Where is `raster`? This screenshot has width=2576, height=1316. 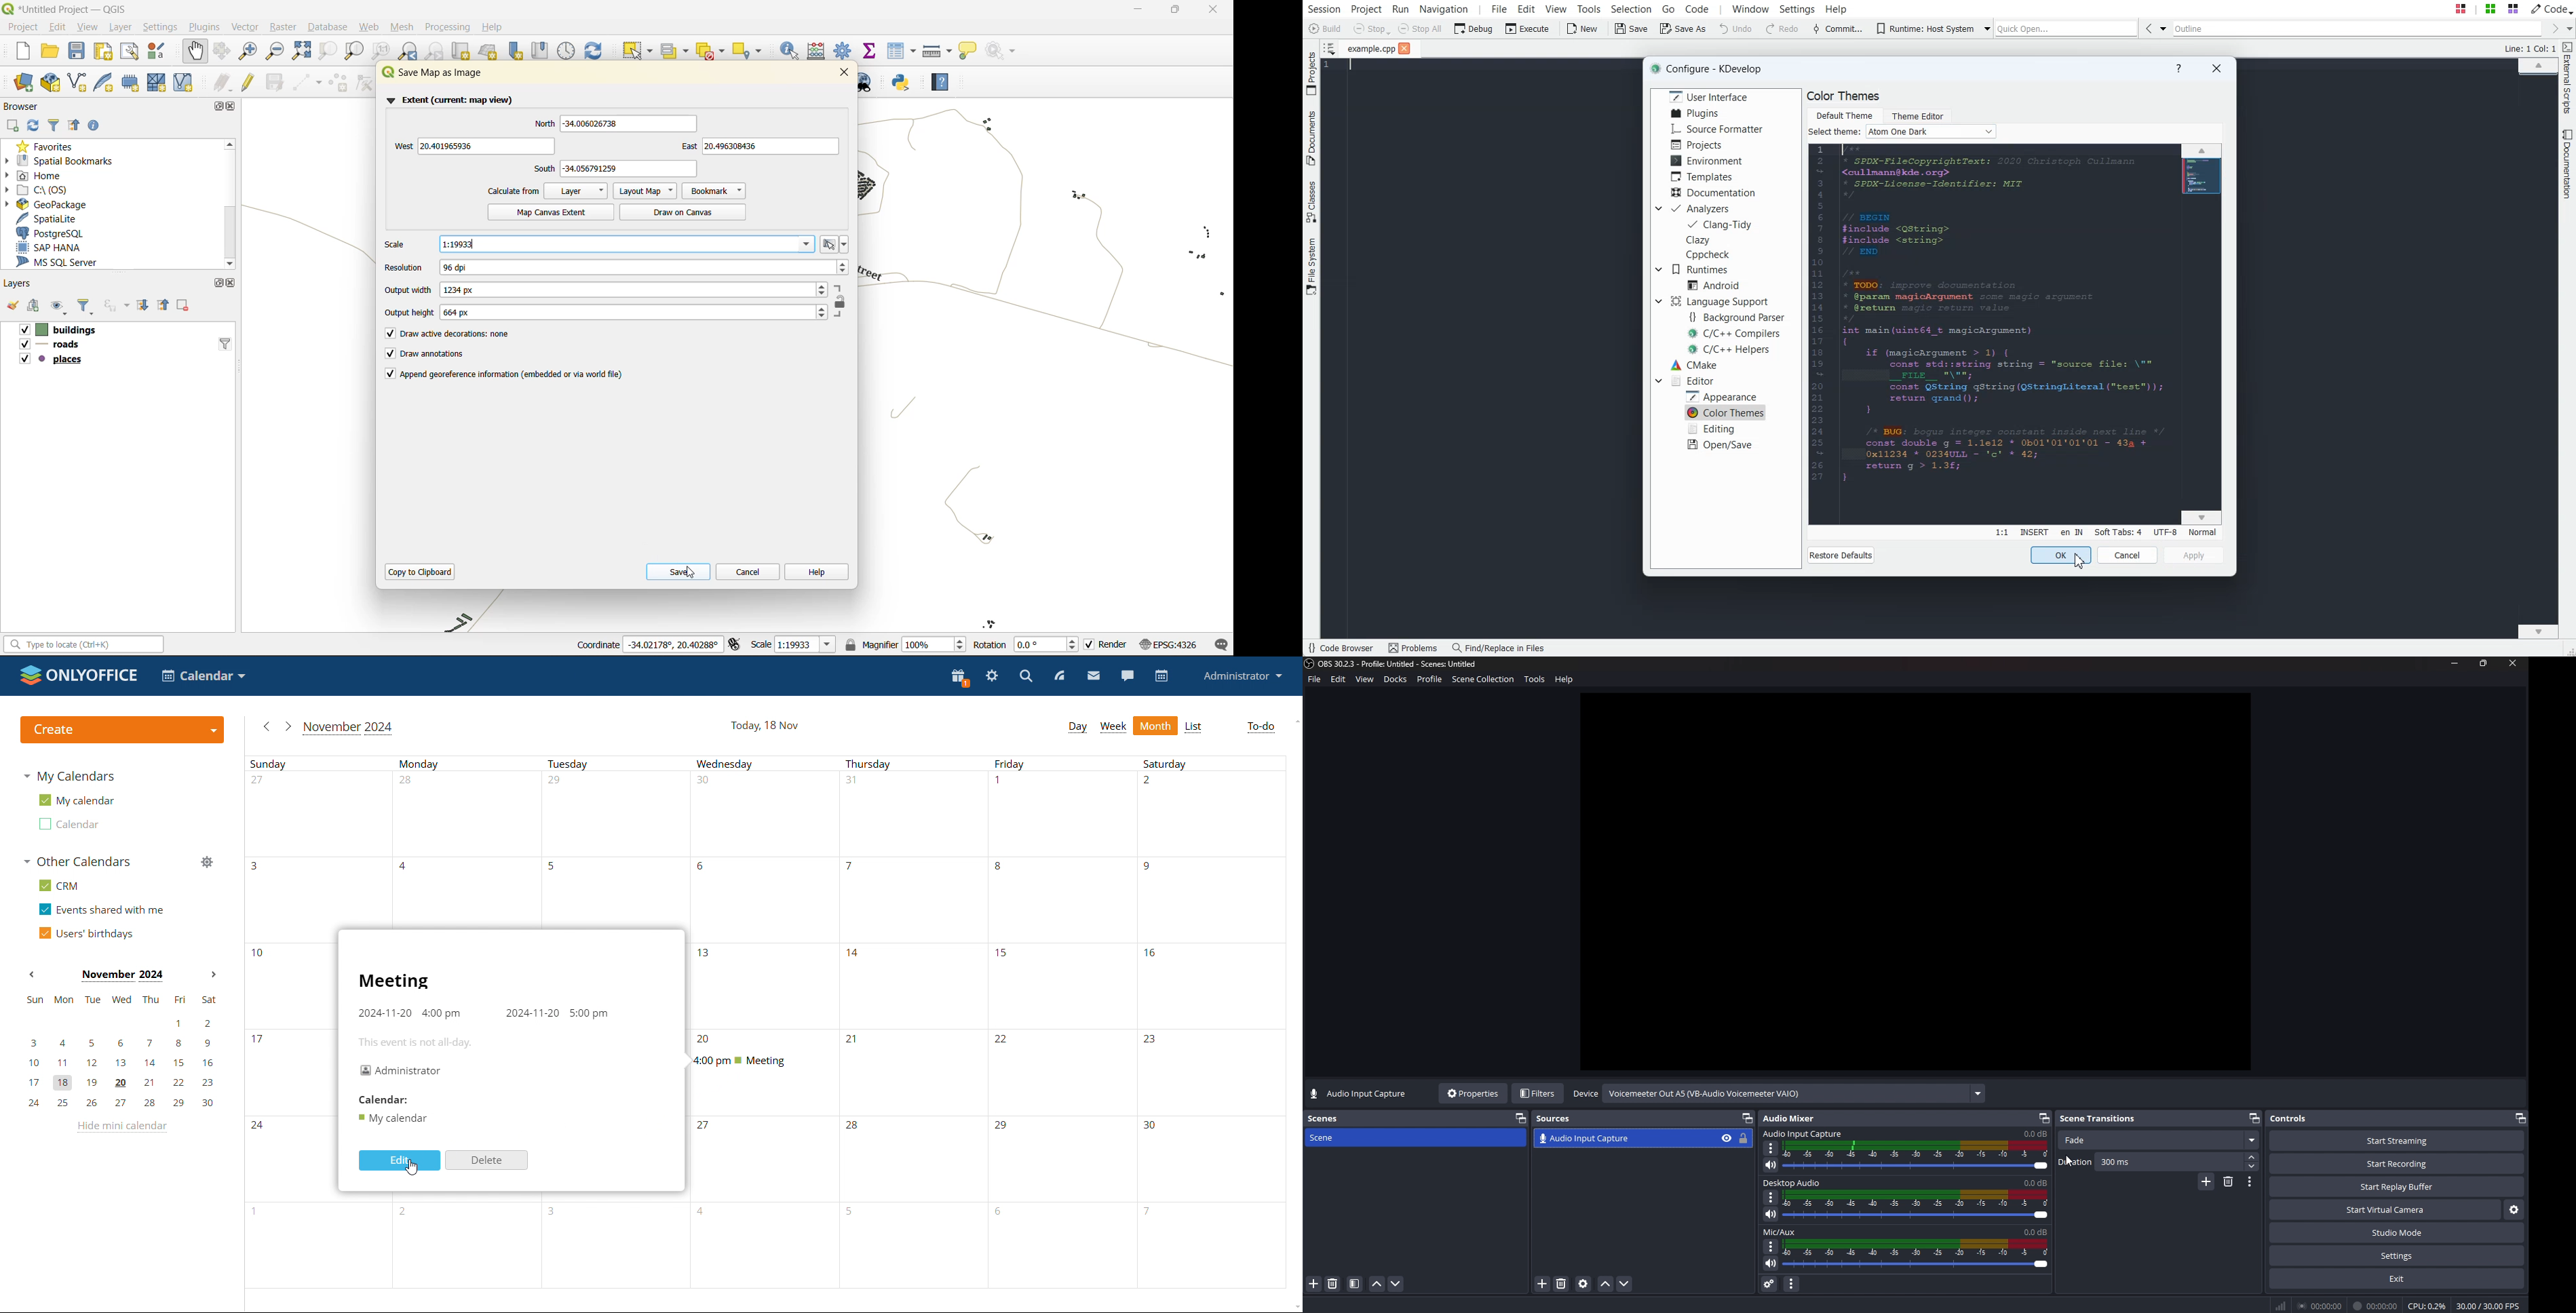
raster is located at coordinates (282, 26).